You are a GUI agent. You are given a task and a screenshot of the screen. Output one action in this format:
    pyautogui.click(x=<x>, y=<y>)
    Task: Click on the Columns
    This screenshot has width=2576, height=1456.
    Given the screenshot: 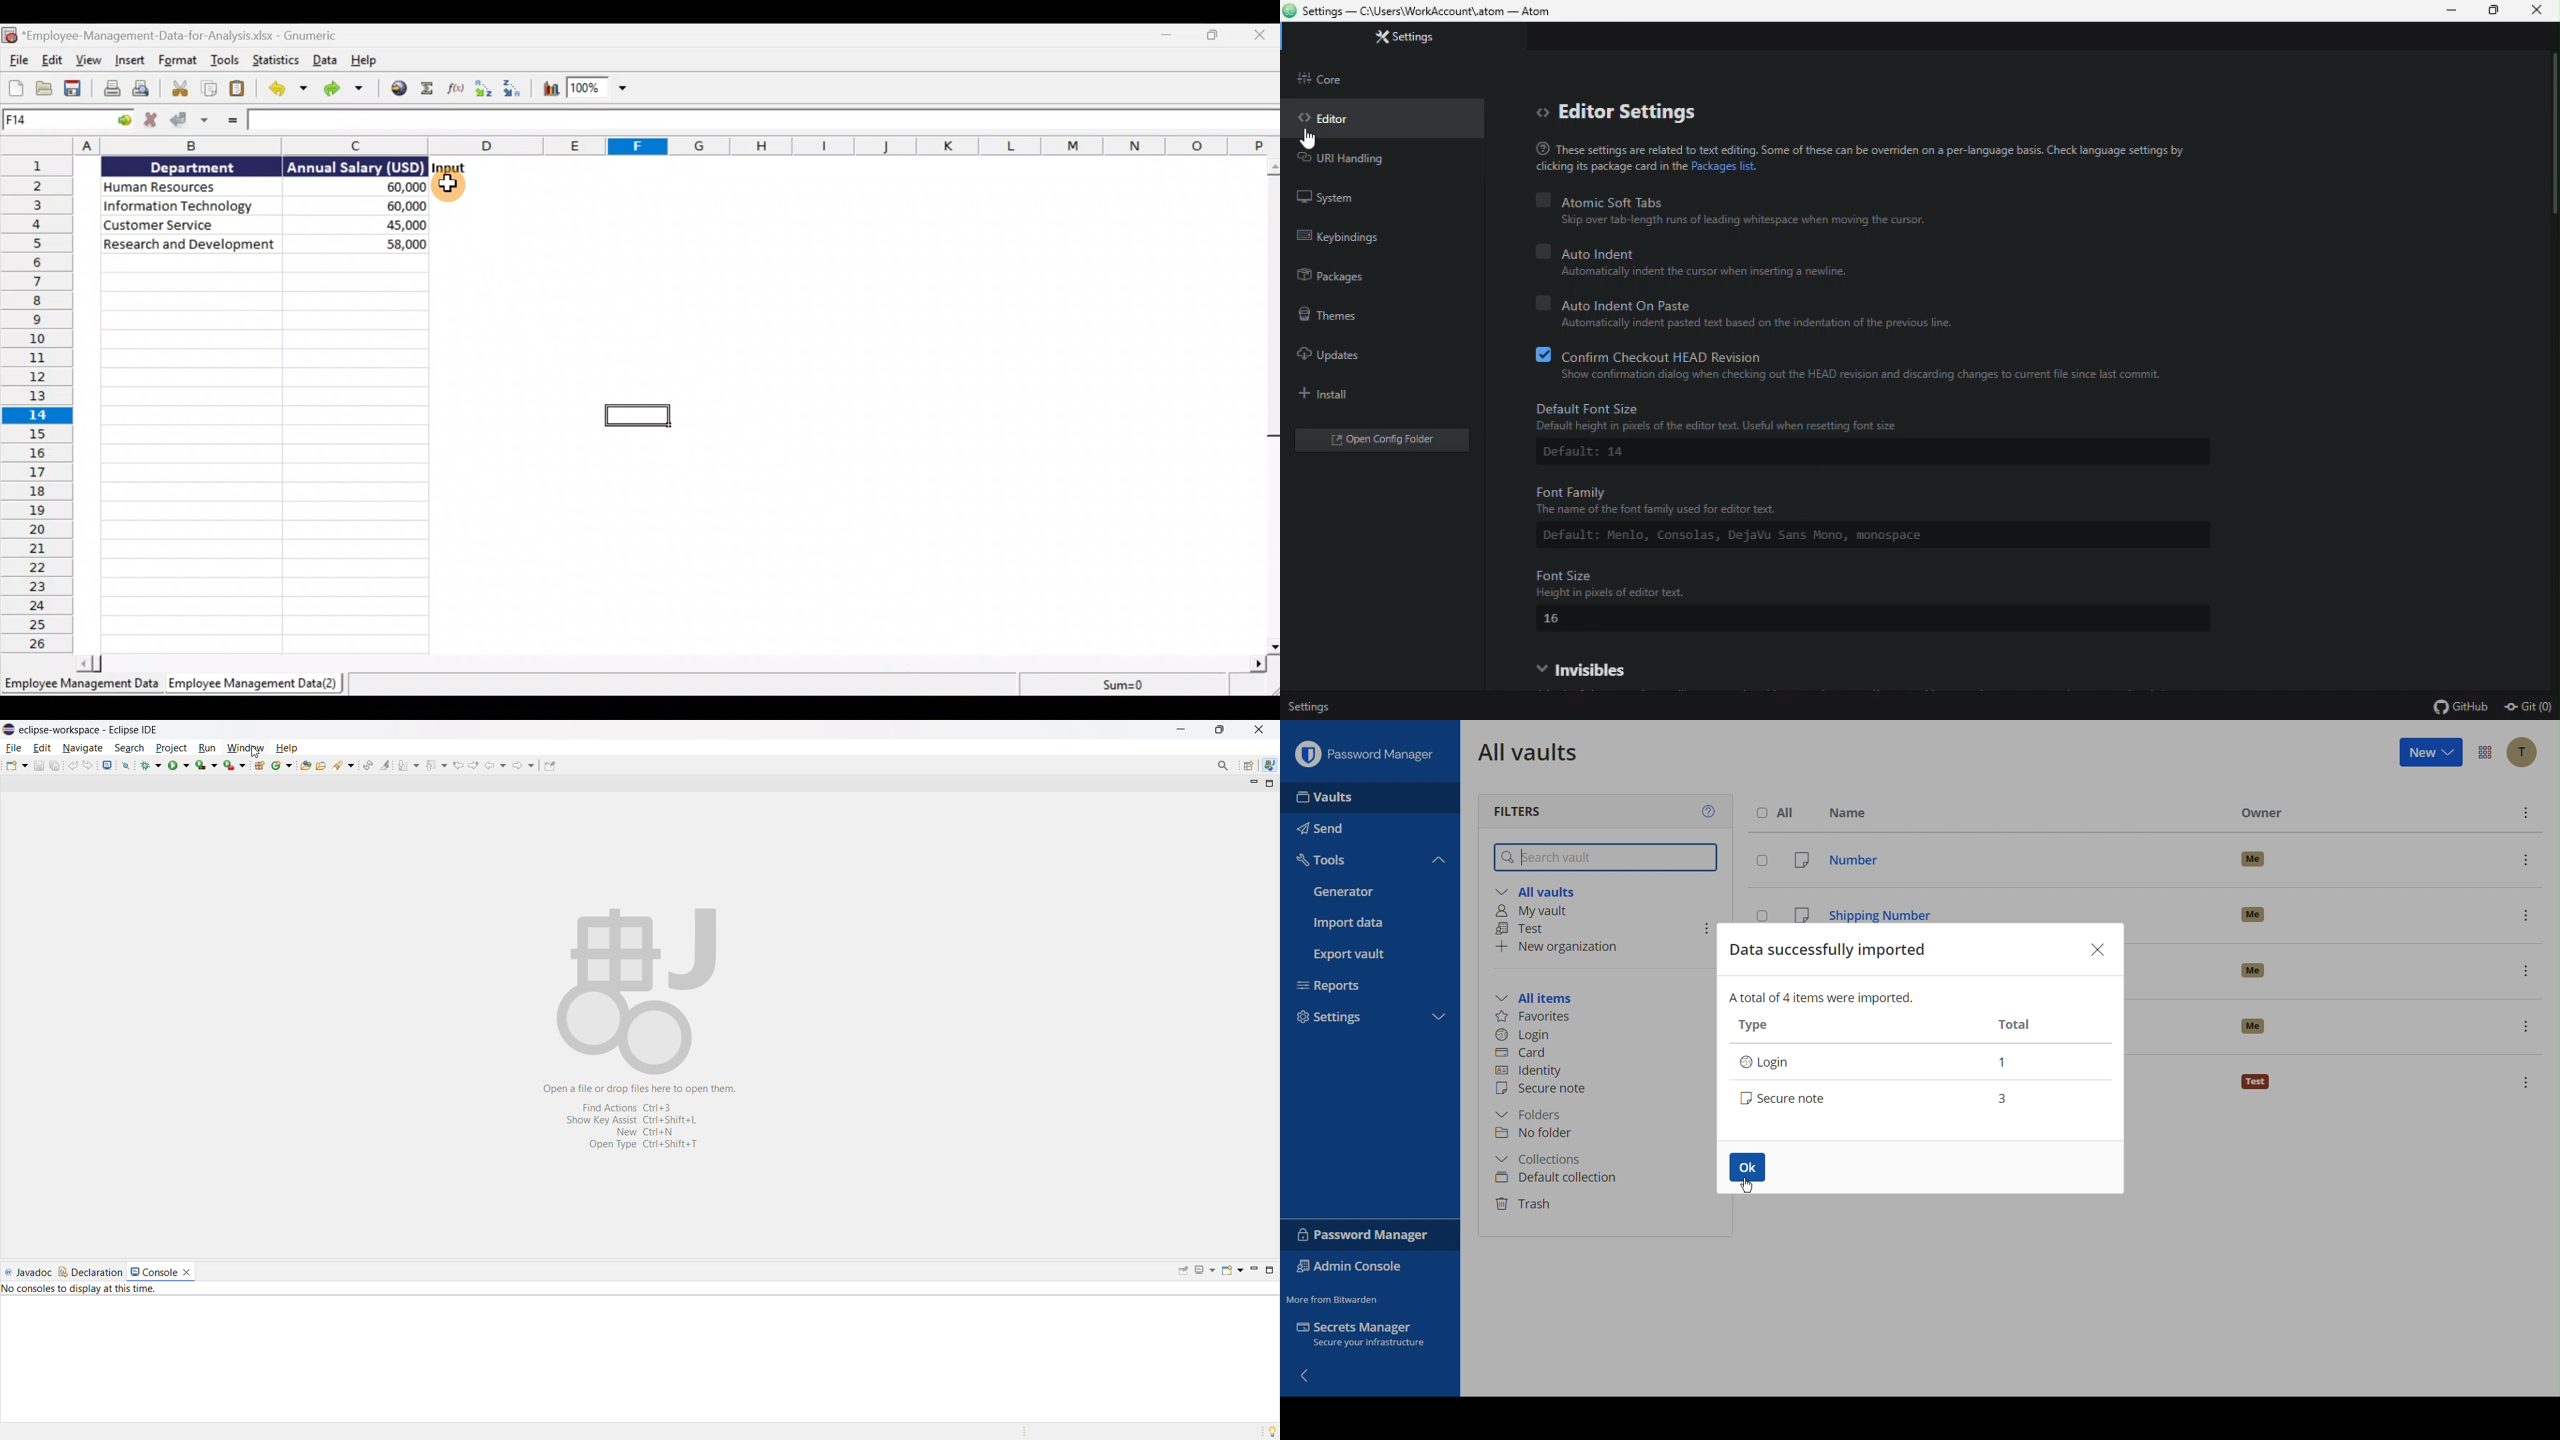 What is the action you would take?
    pyautogui.click(x=643, y=145)
    